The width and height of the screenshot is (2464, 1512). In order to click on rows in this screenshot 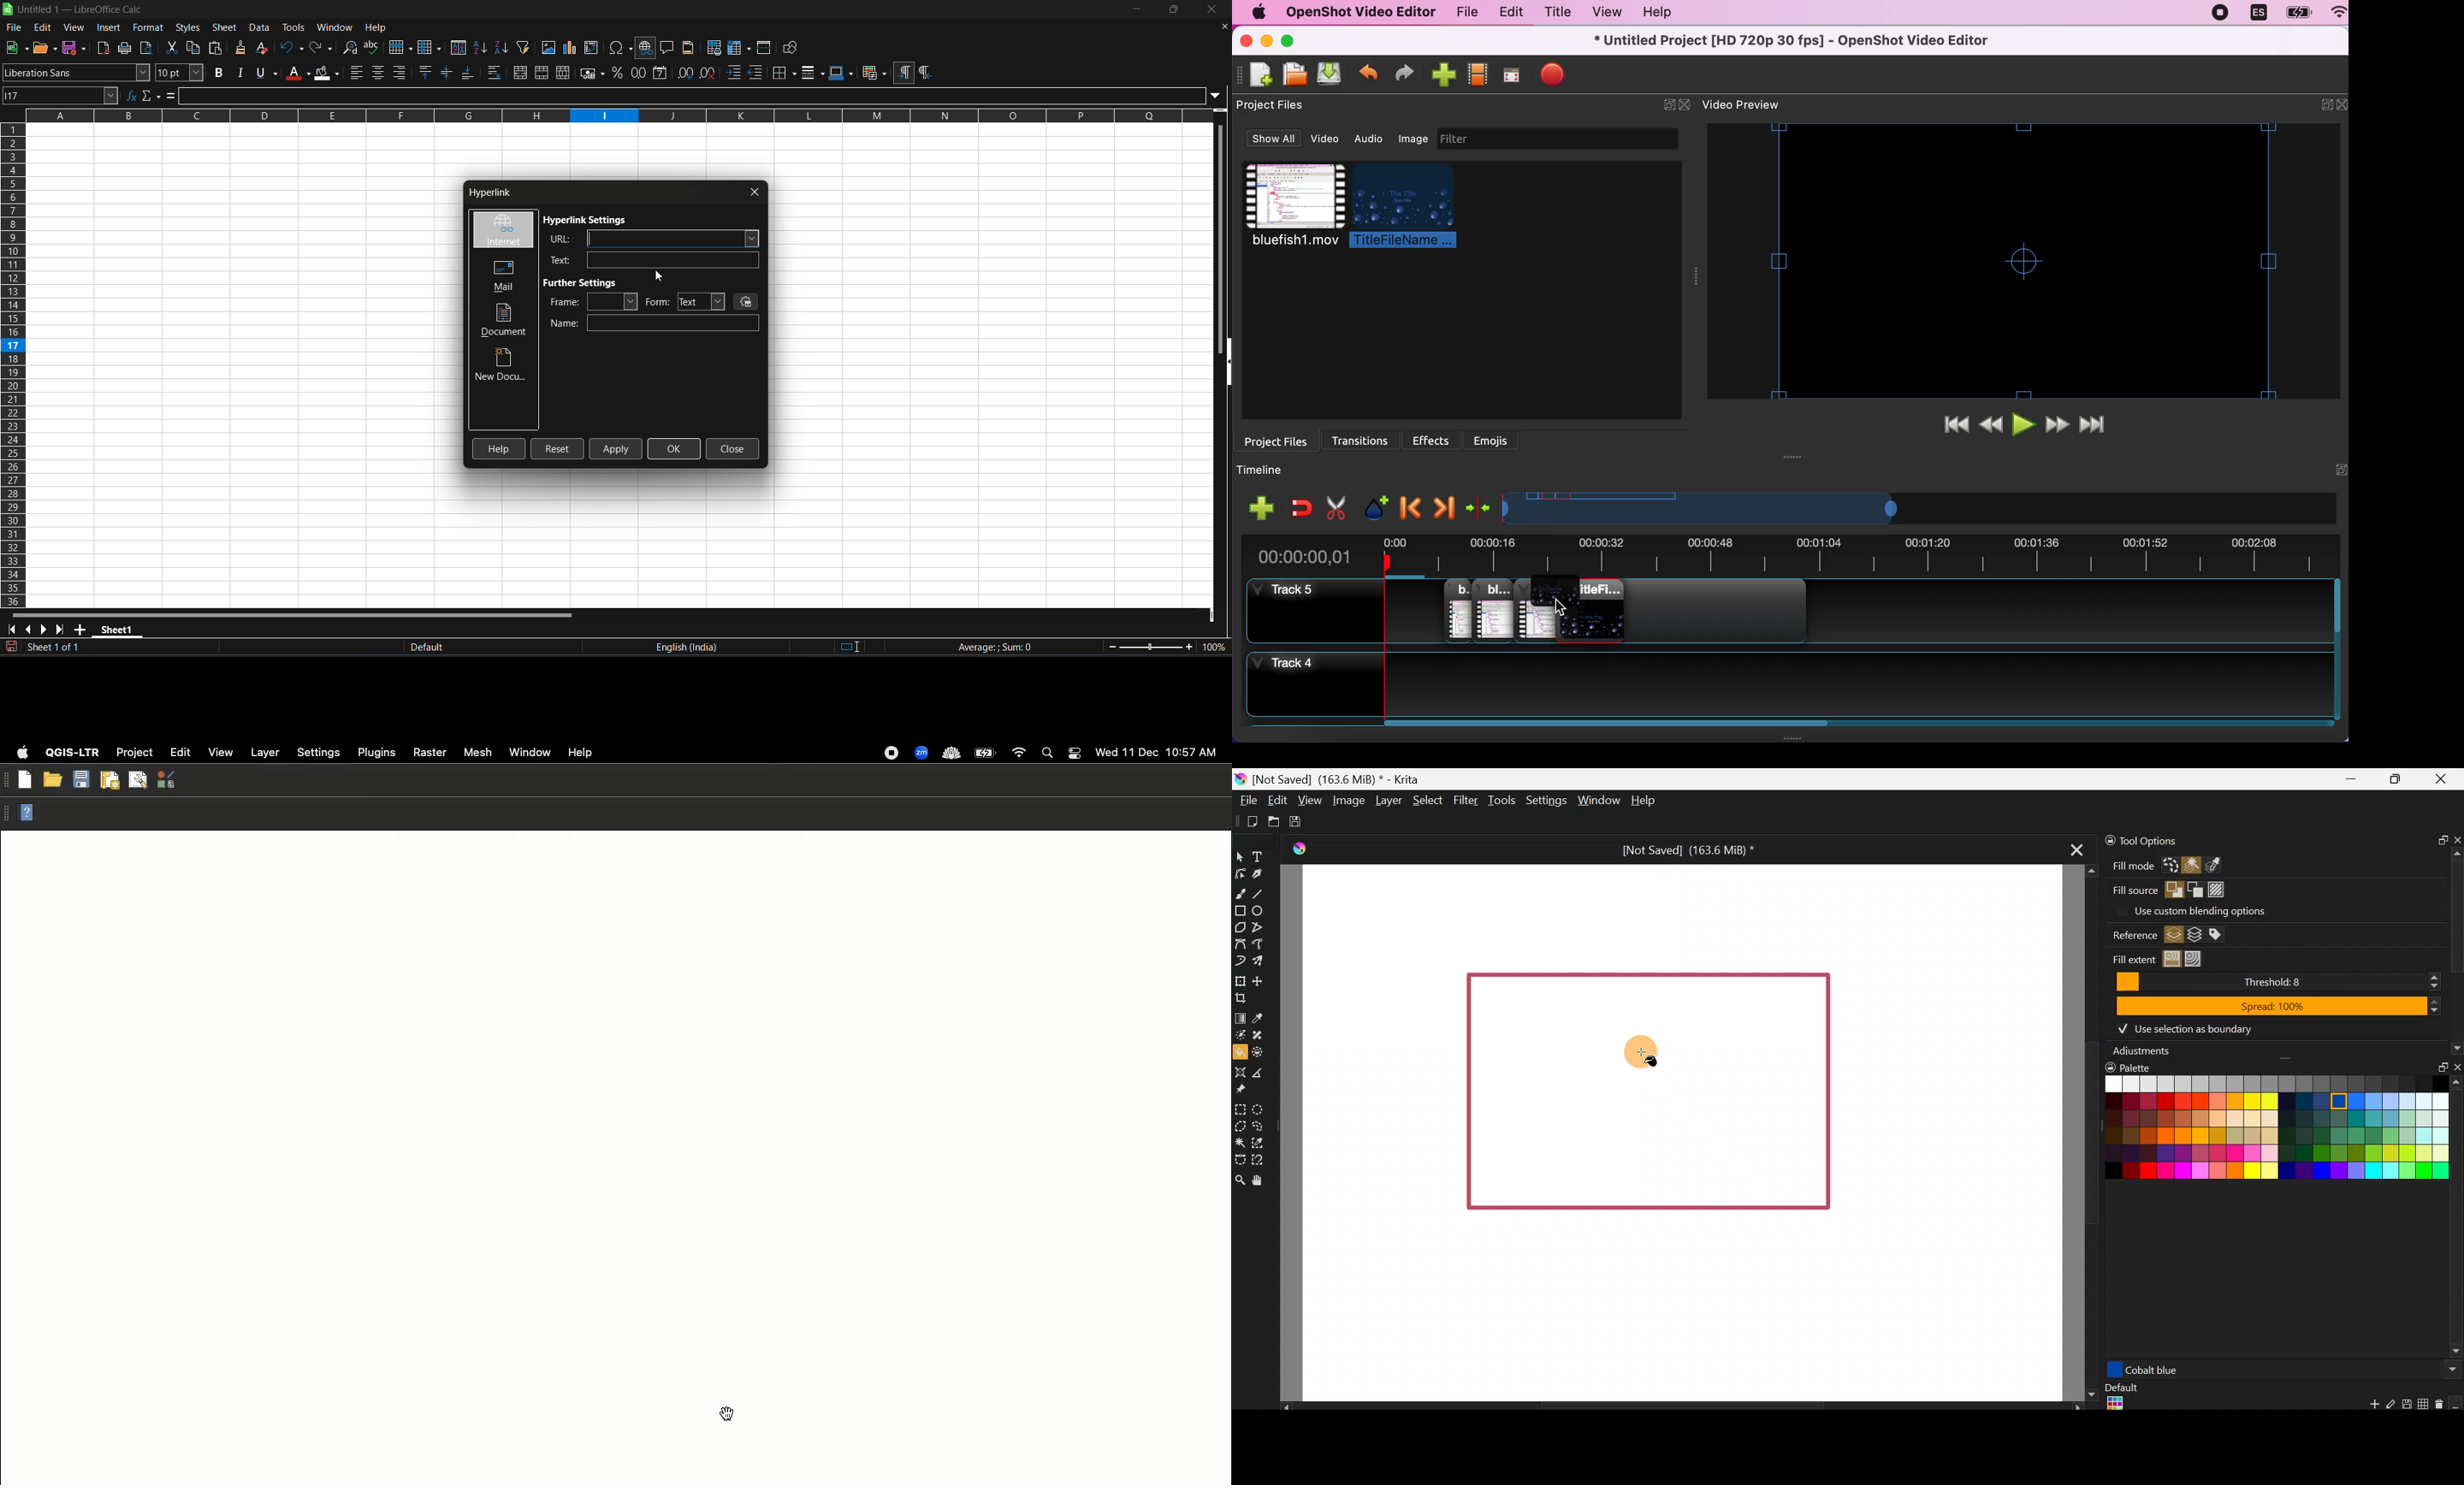, I will do `click(610, 120)`.